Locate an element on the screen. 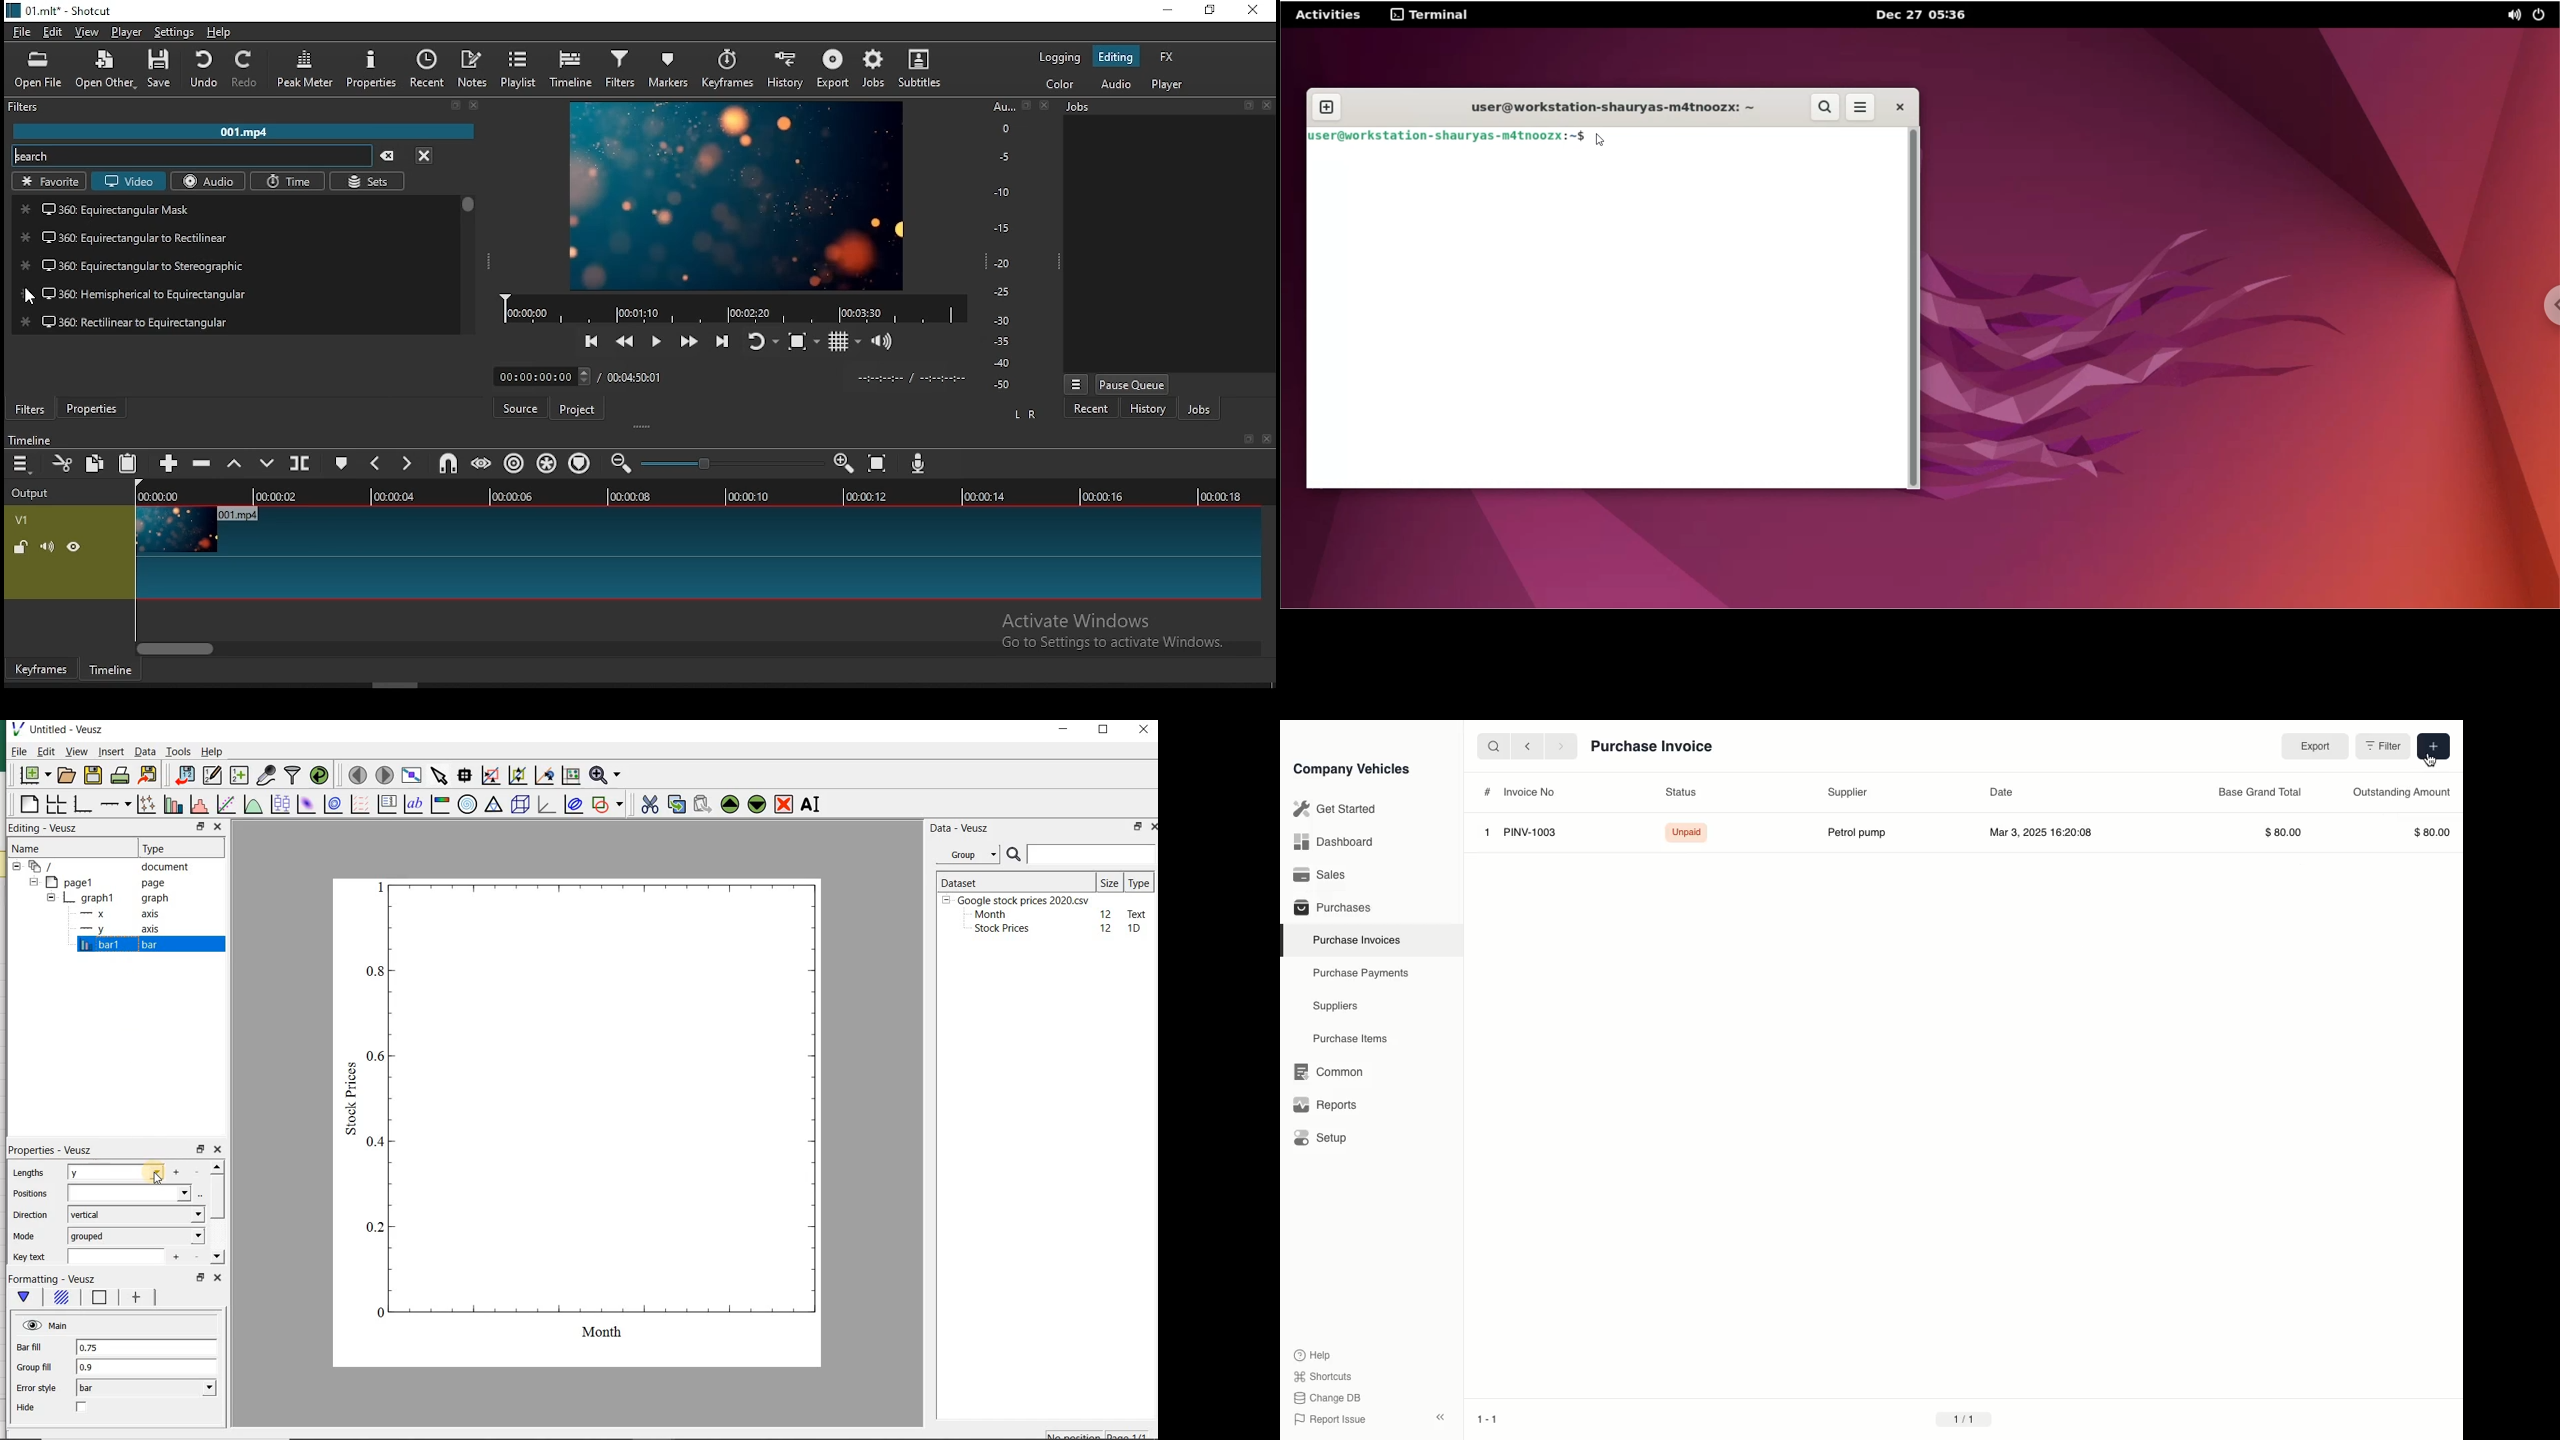  Base Grand Total is located at coordinates (2259, 792).